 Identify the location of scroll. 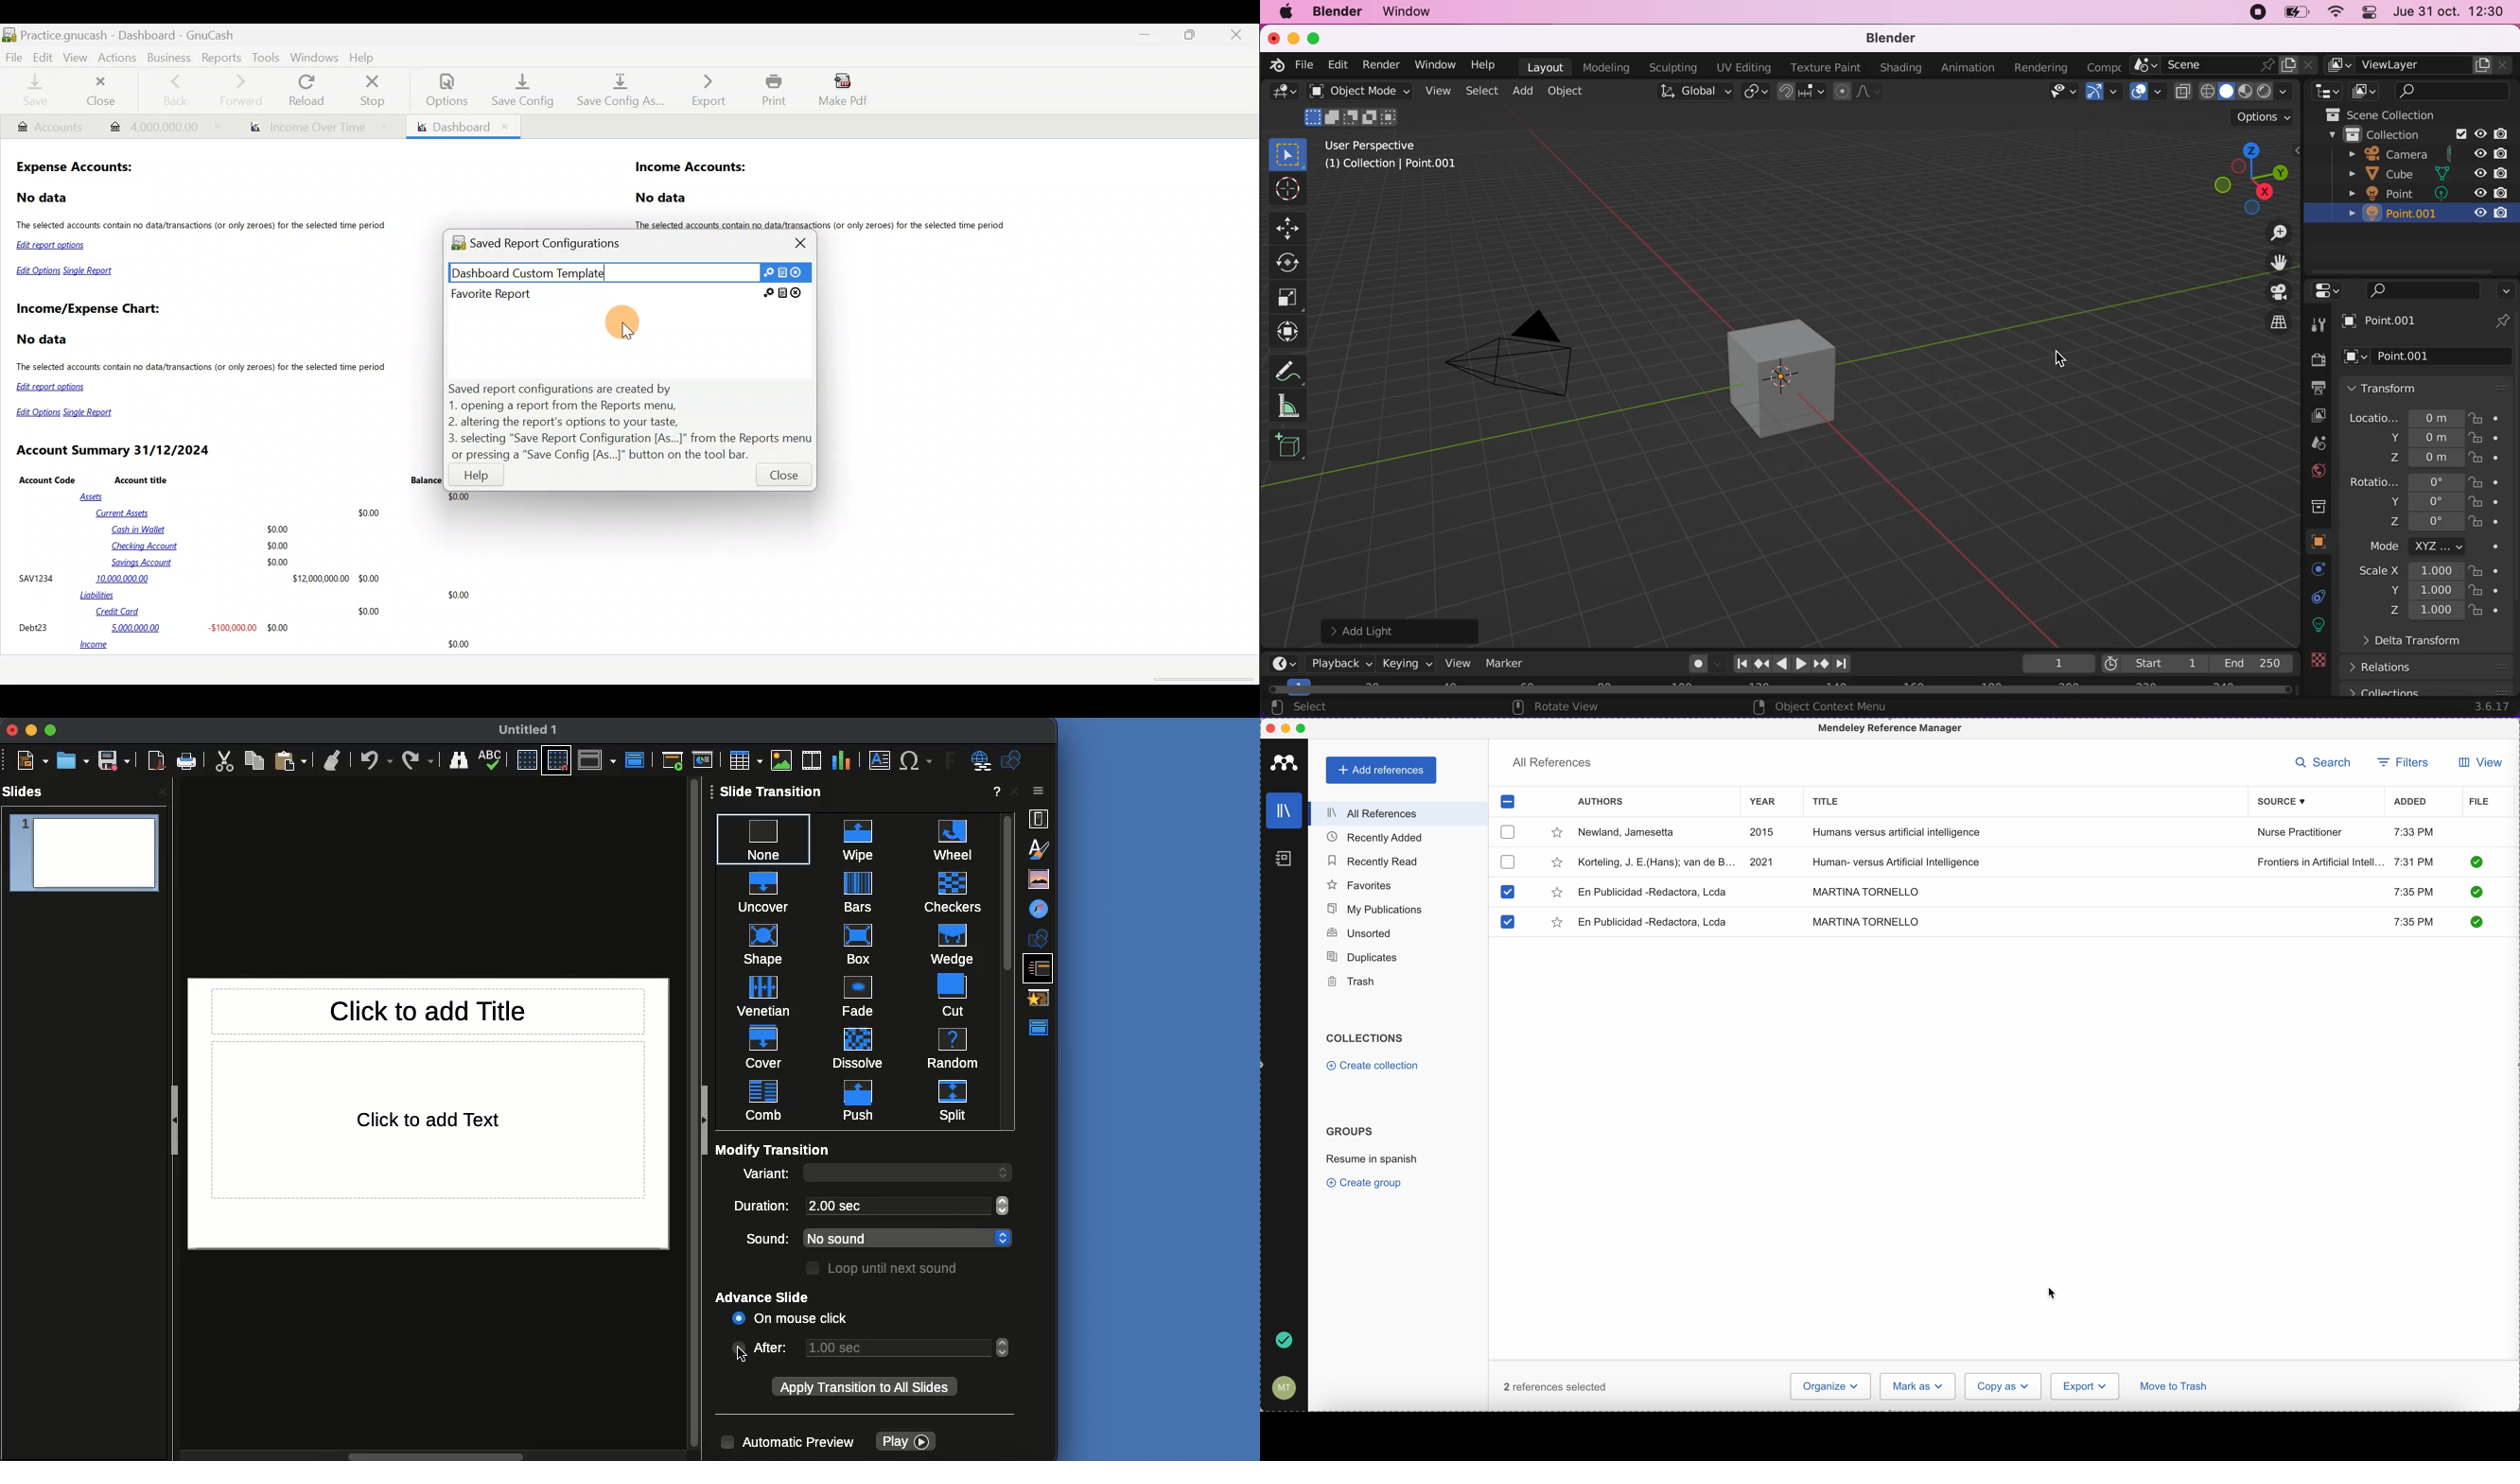
(692, 1117).